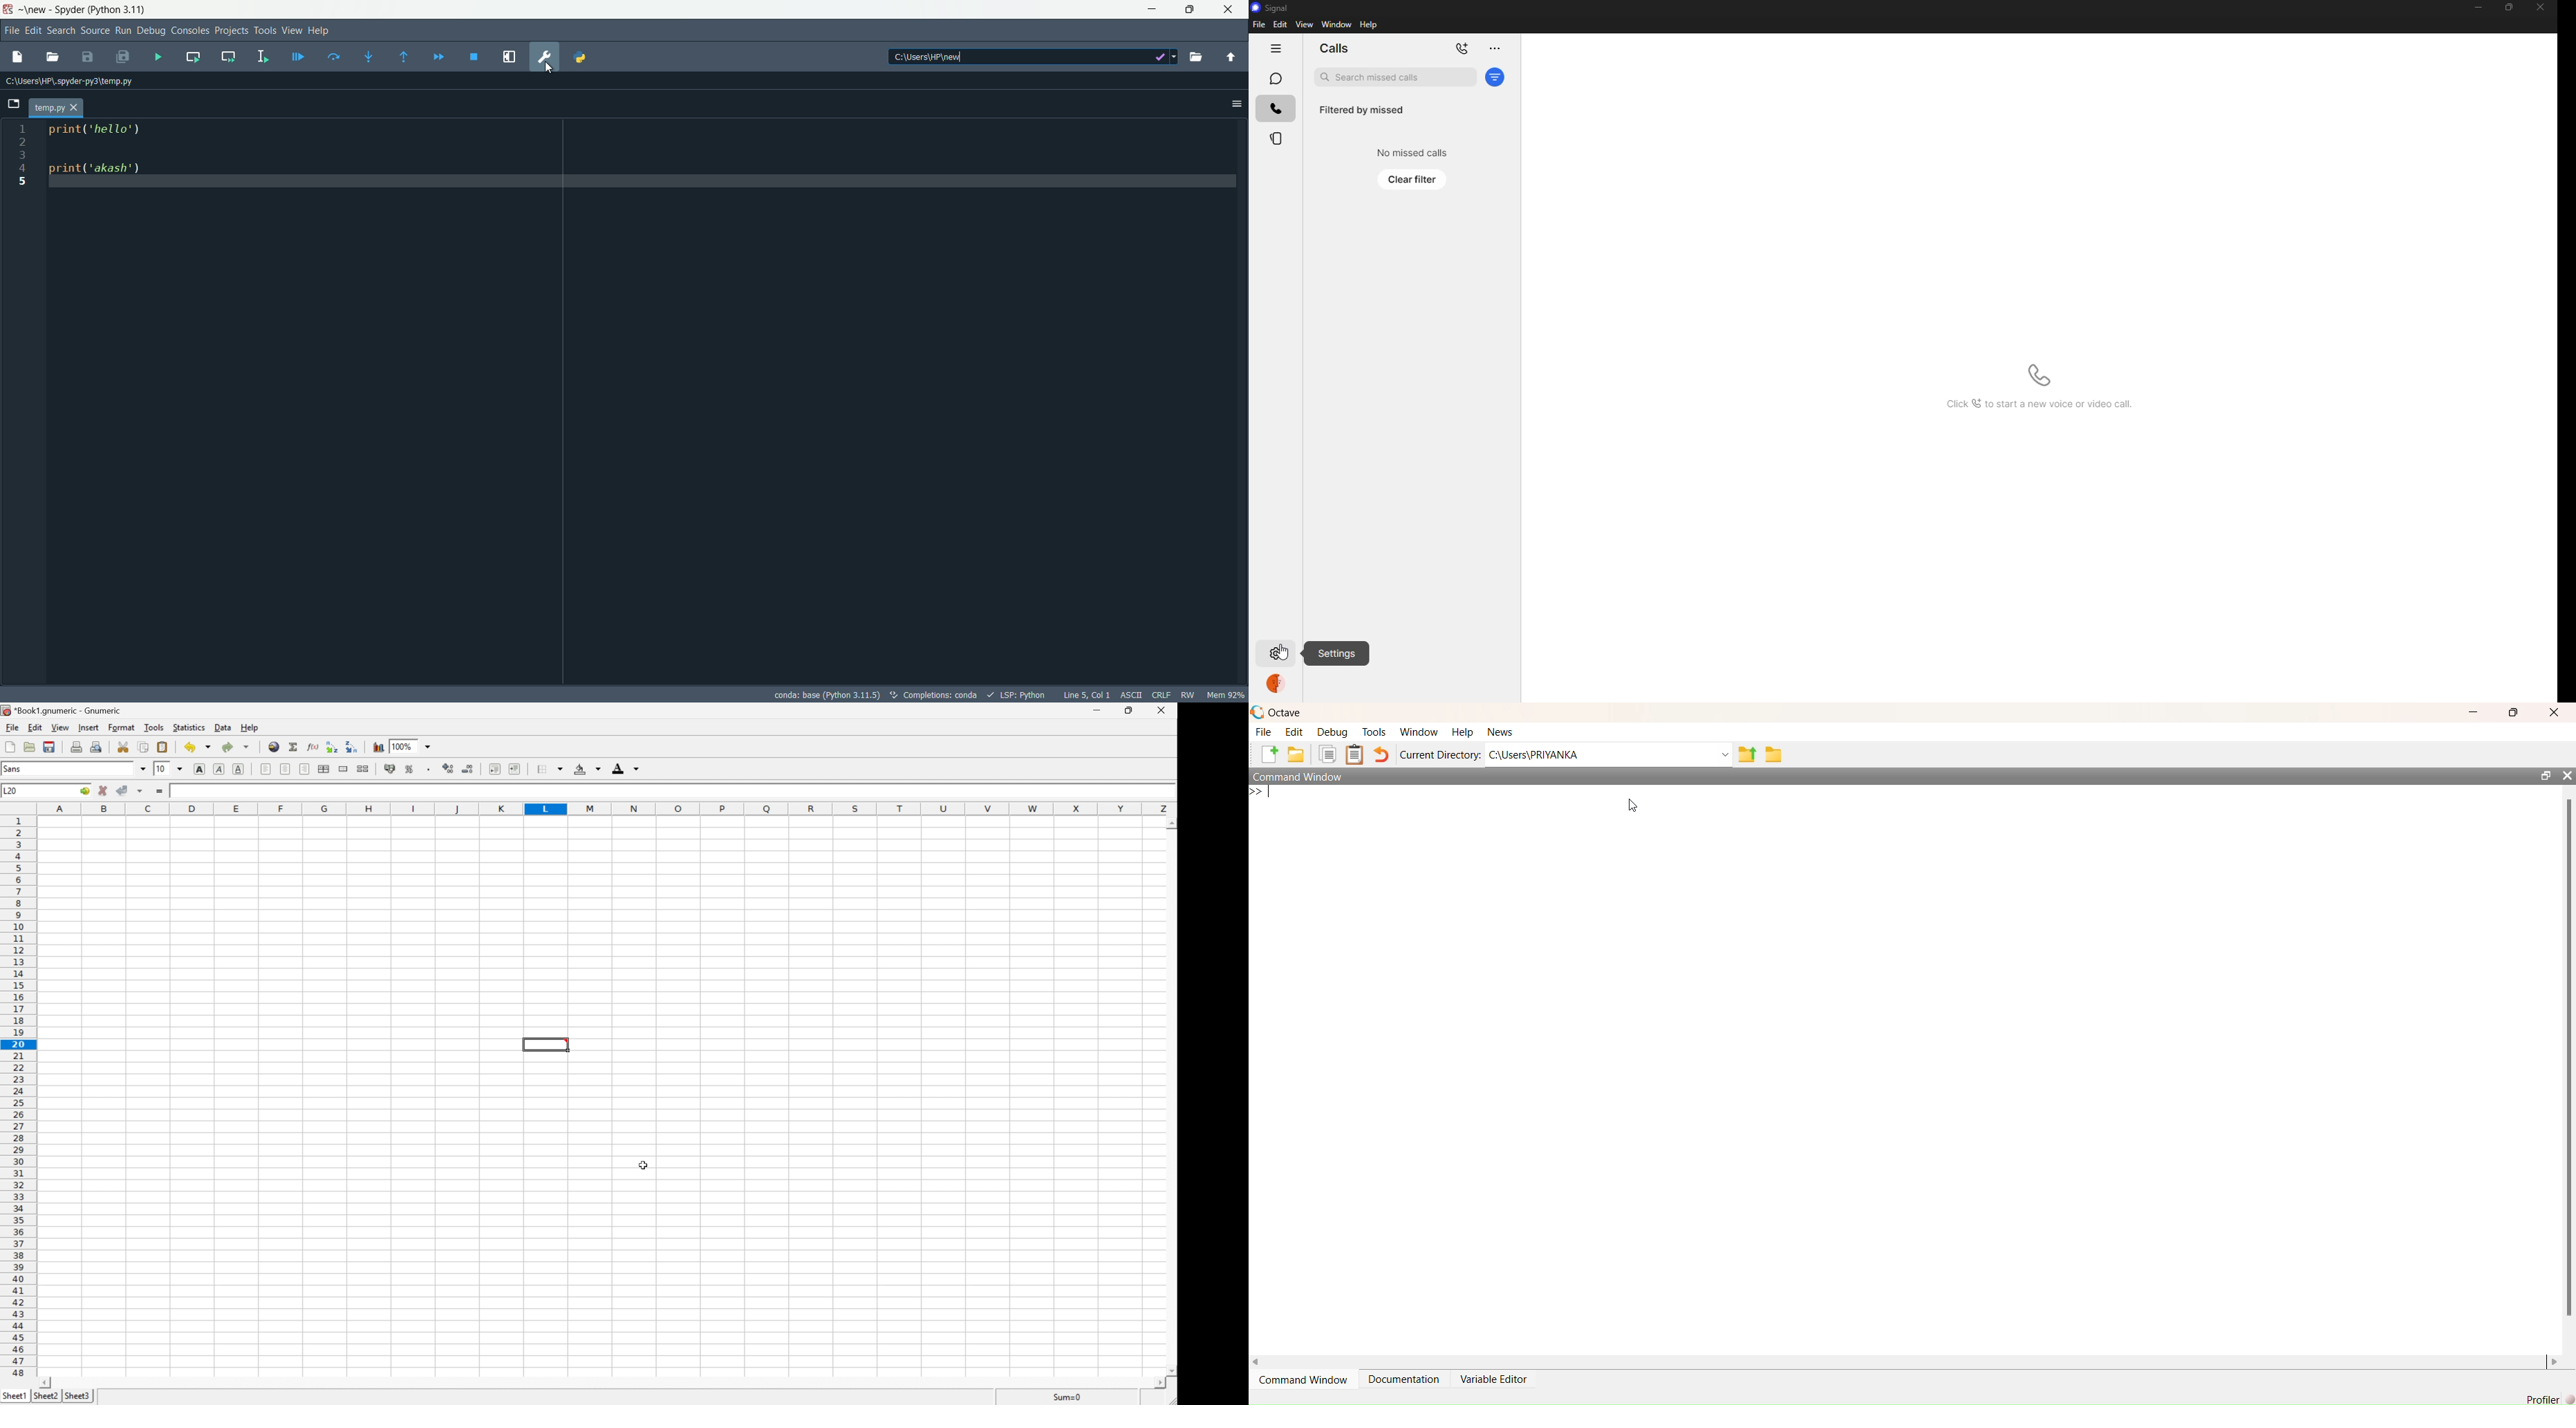 The image size is (2576, 1428). I want to click on Spyder, so click(67, 10).